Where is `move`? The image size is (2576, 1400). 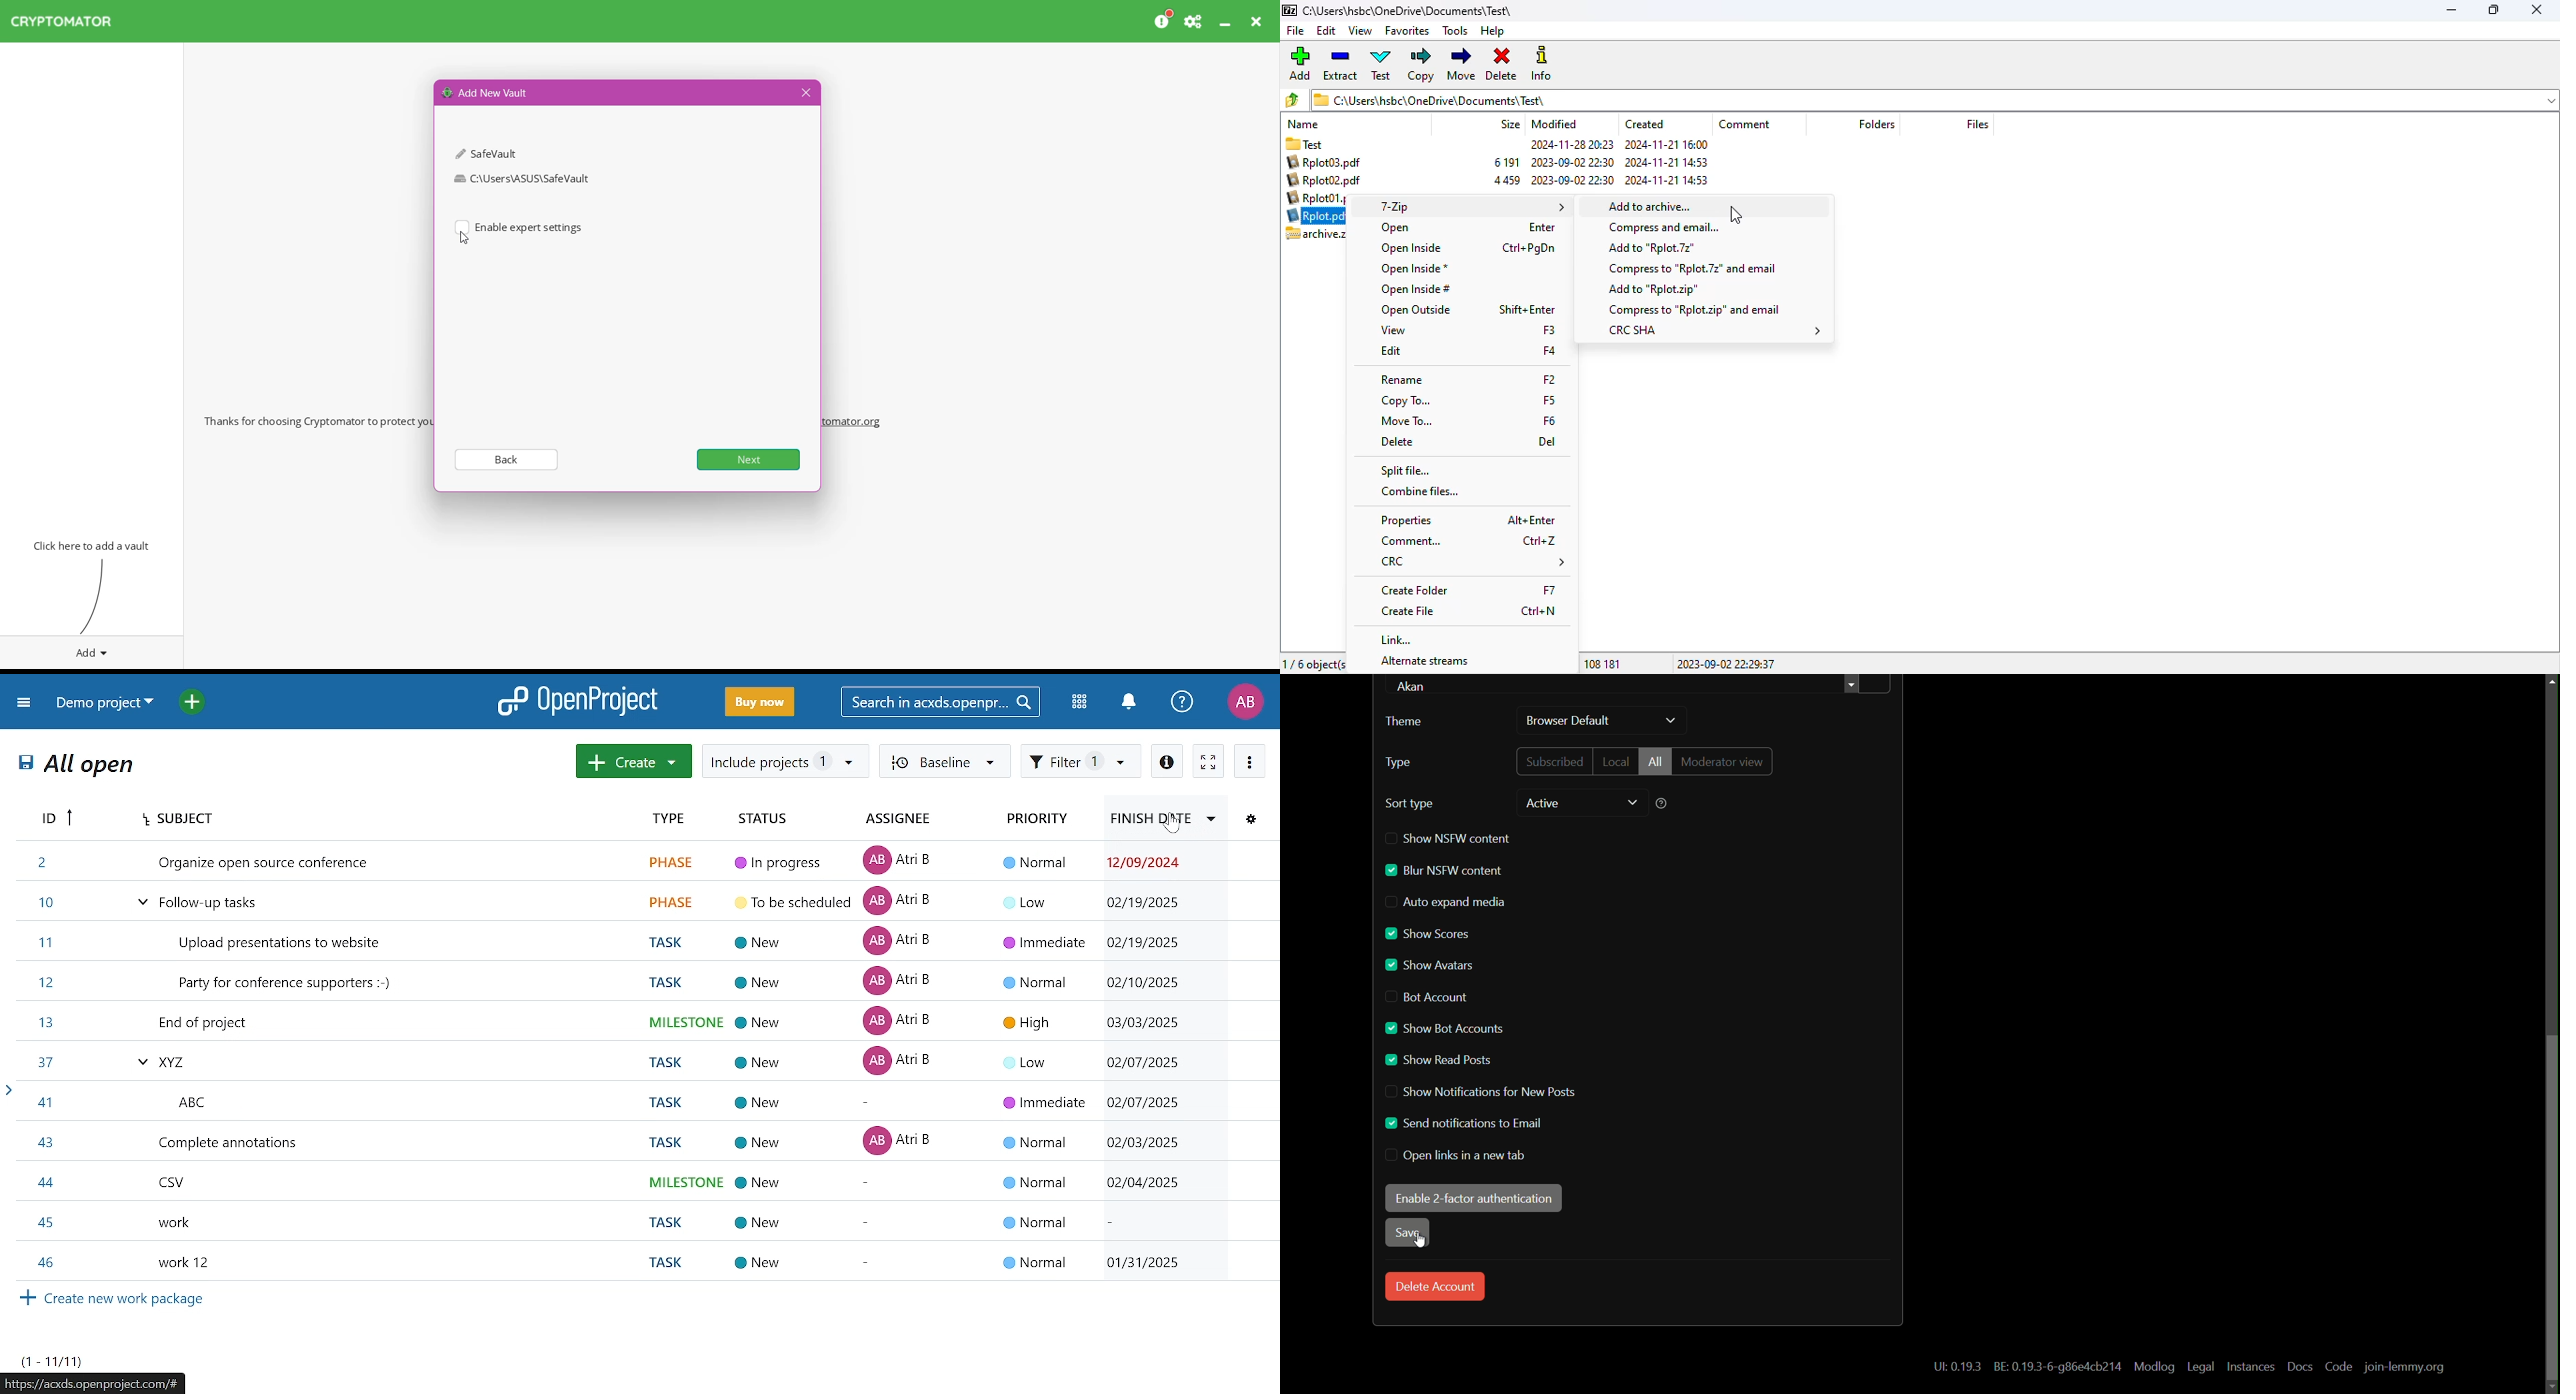 move is located at coordinates (1463, 64).